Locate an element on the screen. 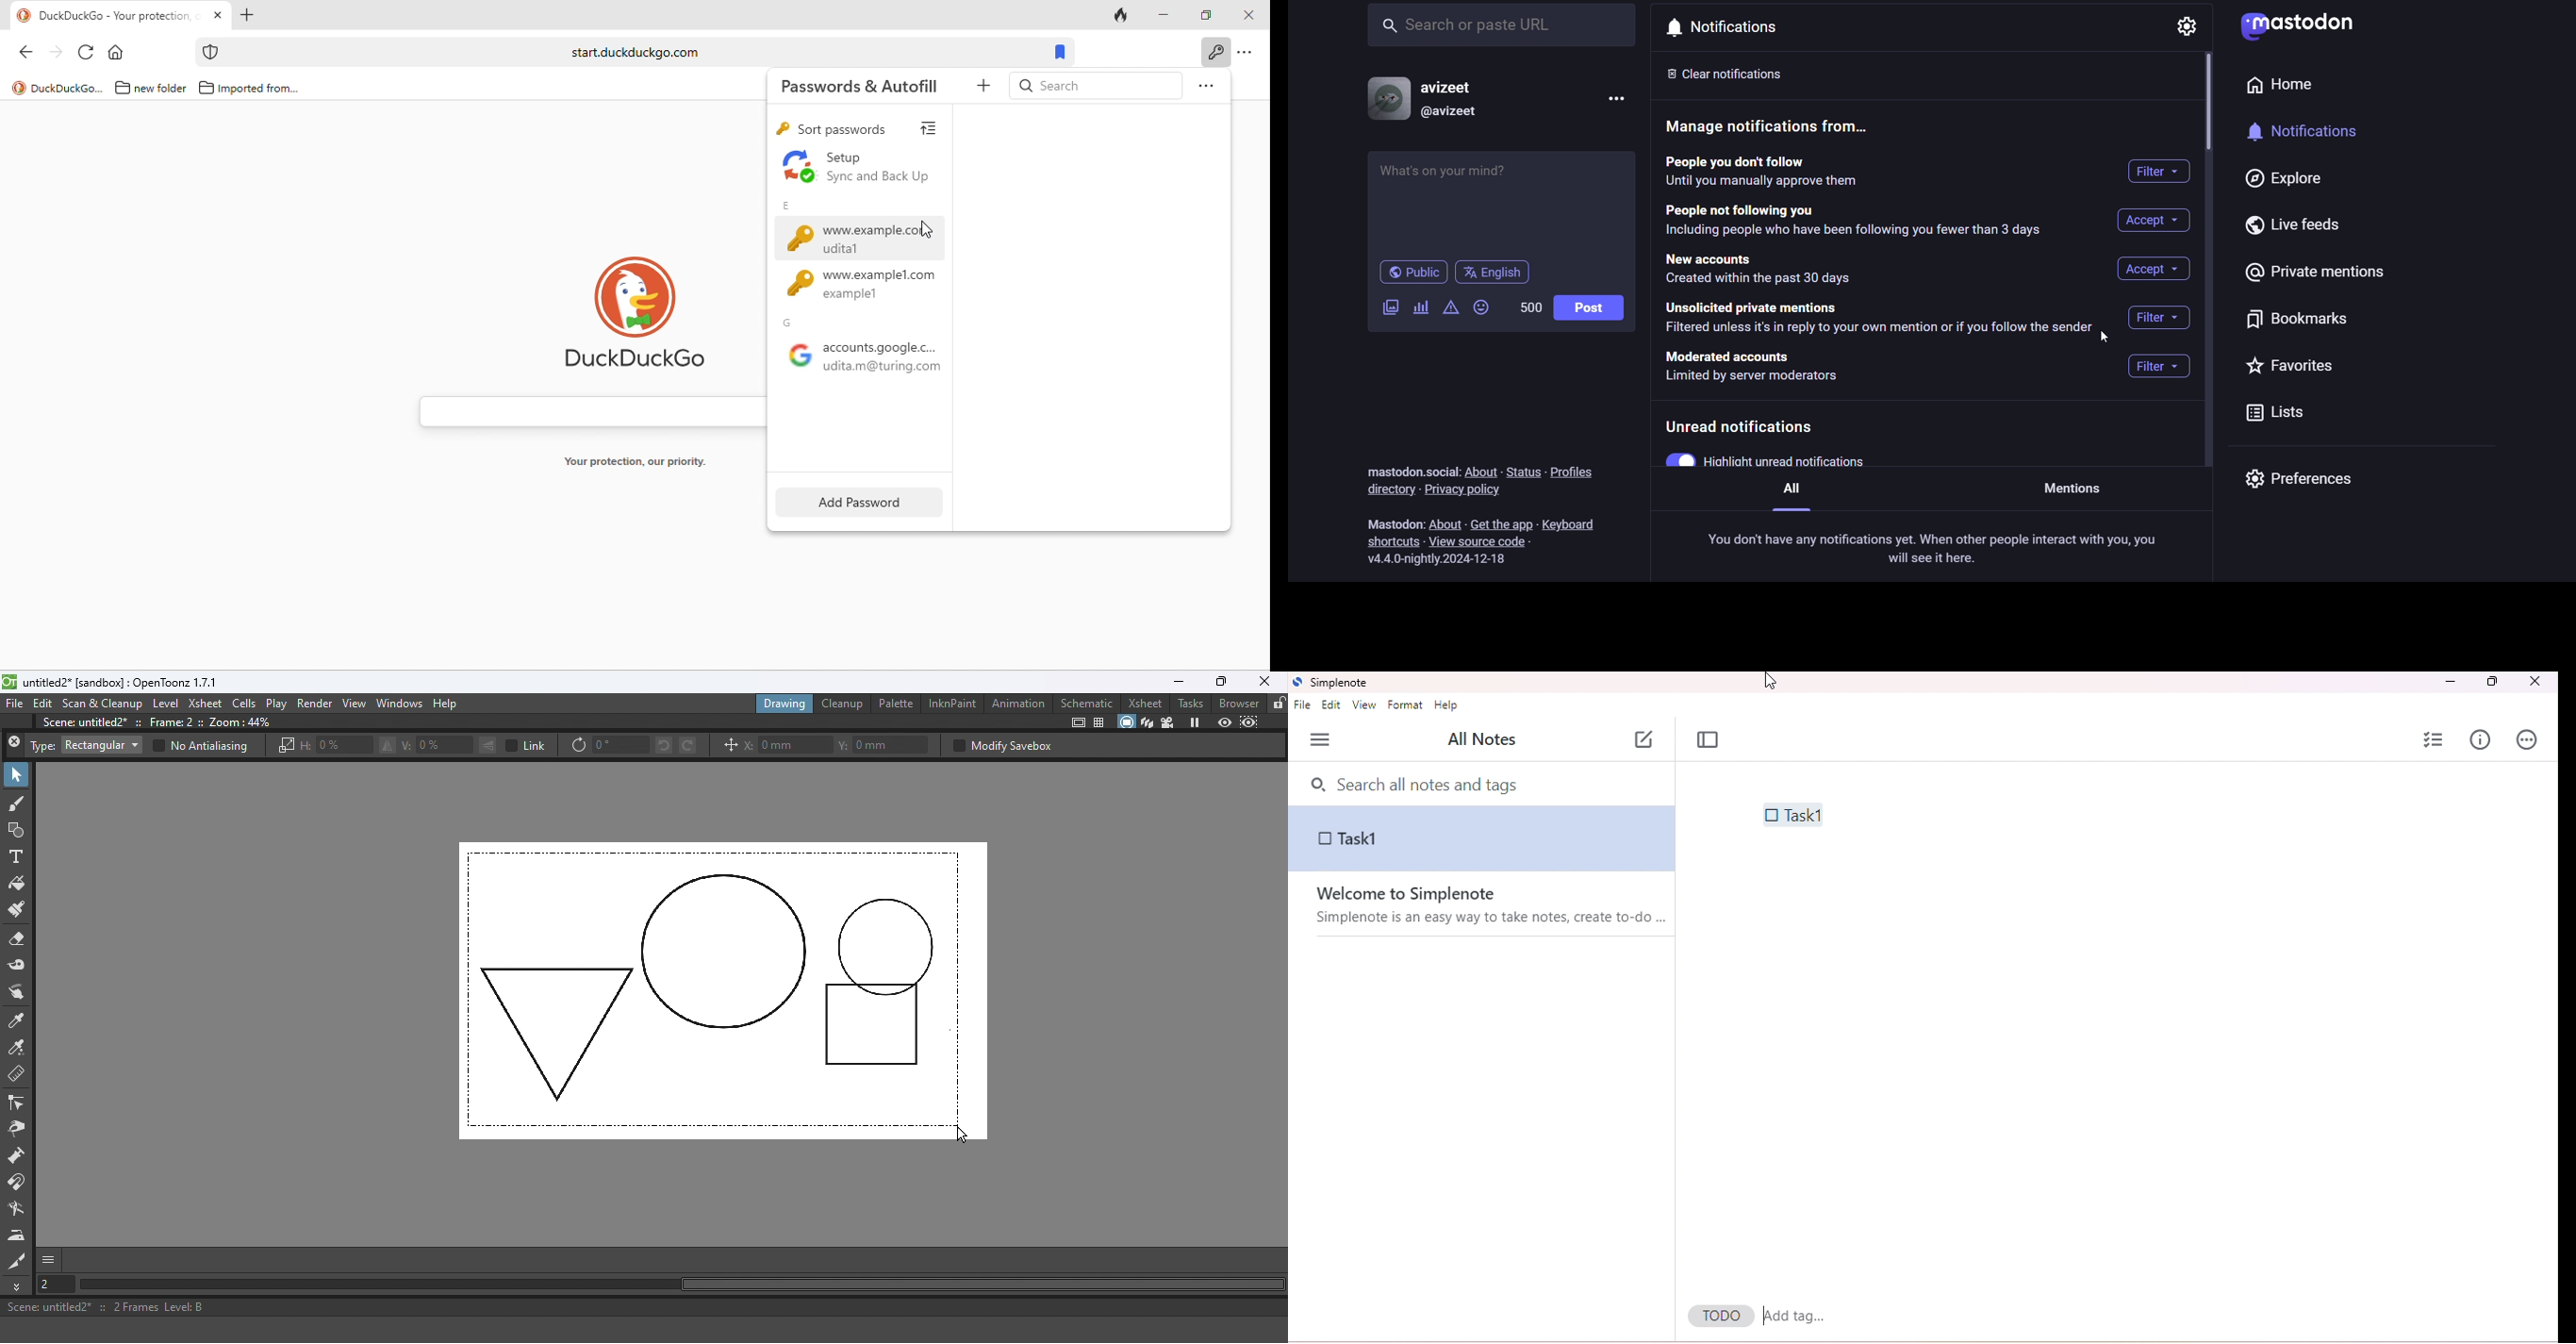  actions is located at coordinates (2527, 741).